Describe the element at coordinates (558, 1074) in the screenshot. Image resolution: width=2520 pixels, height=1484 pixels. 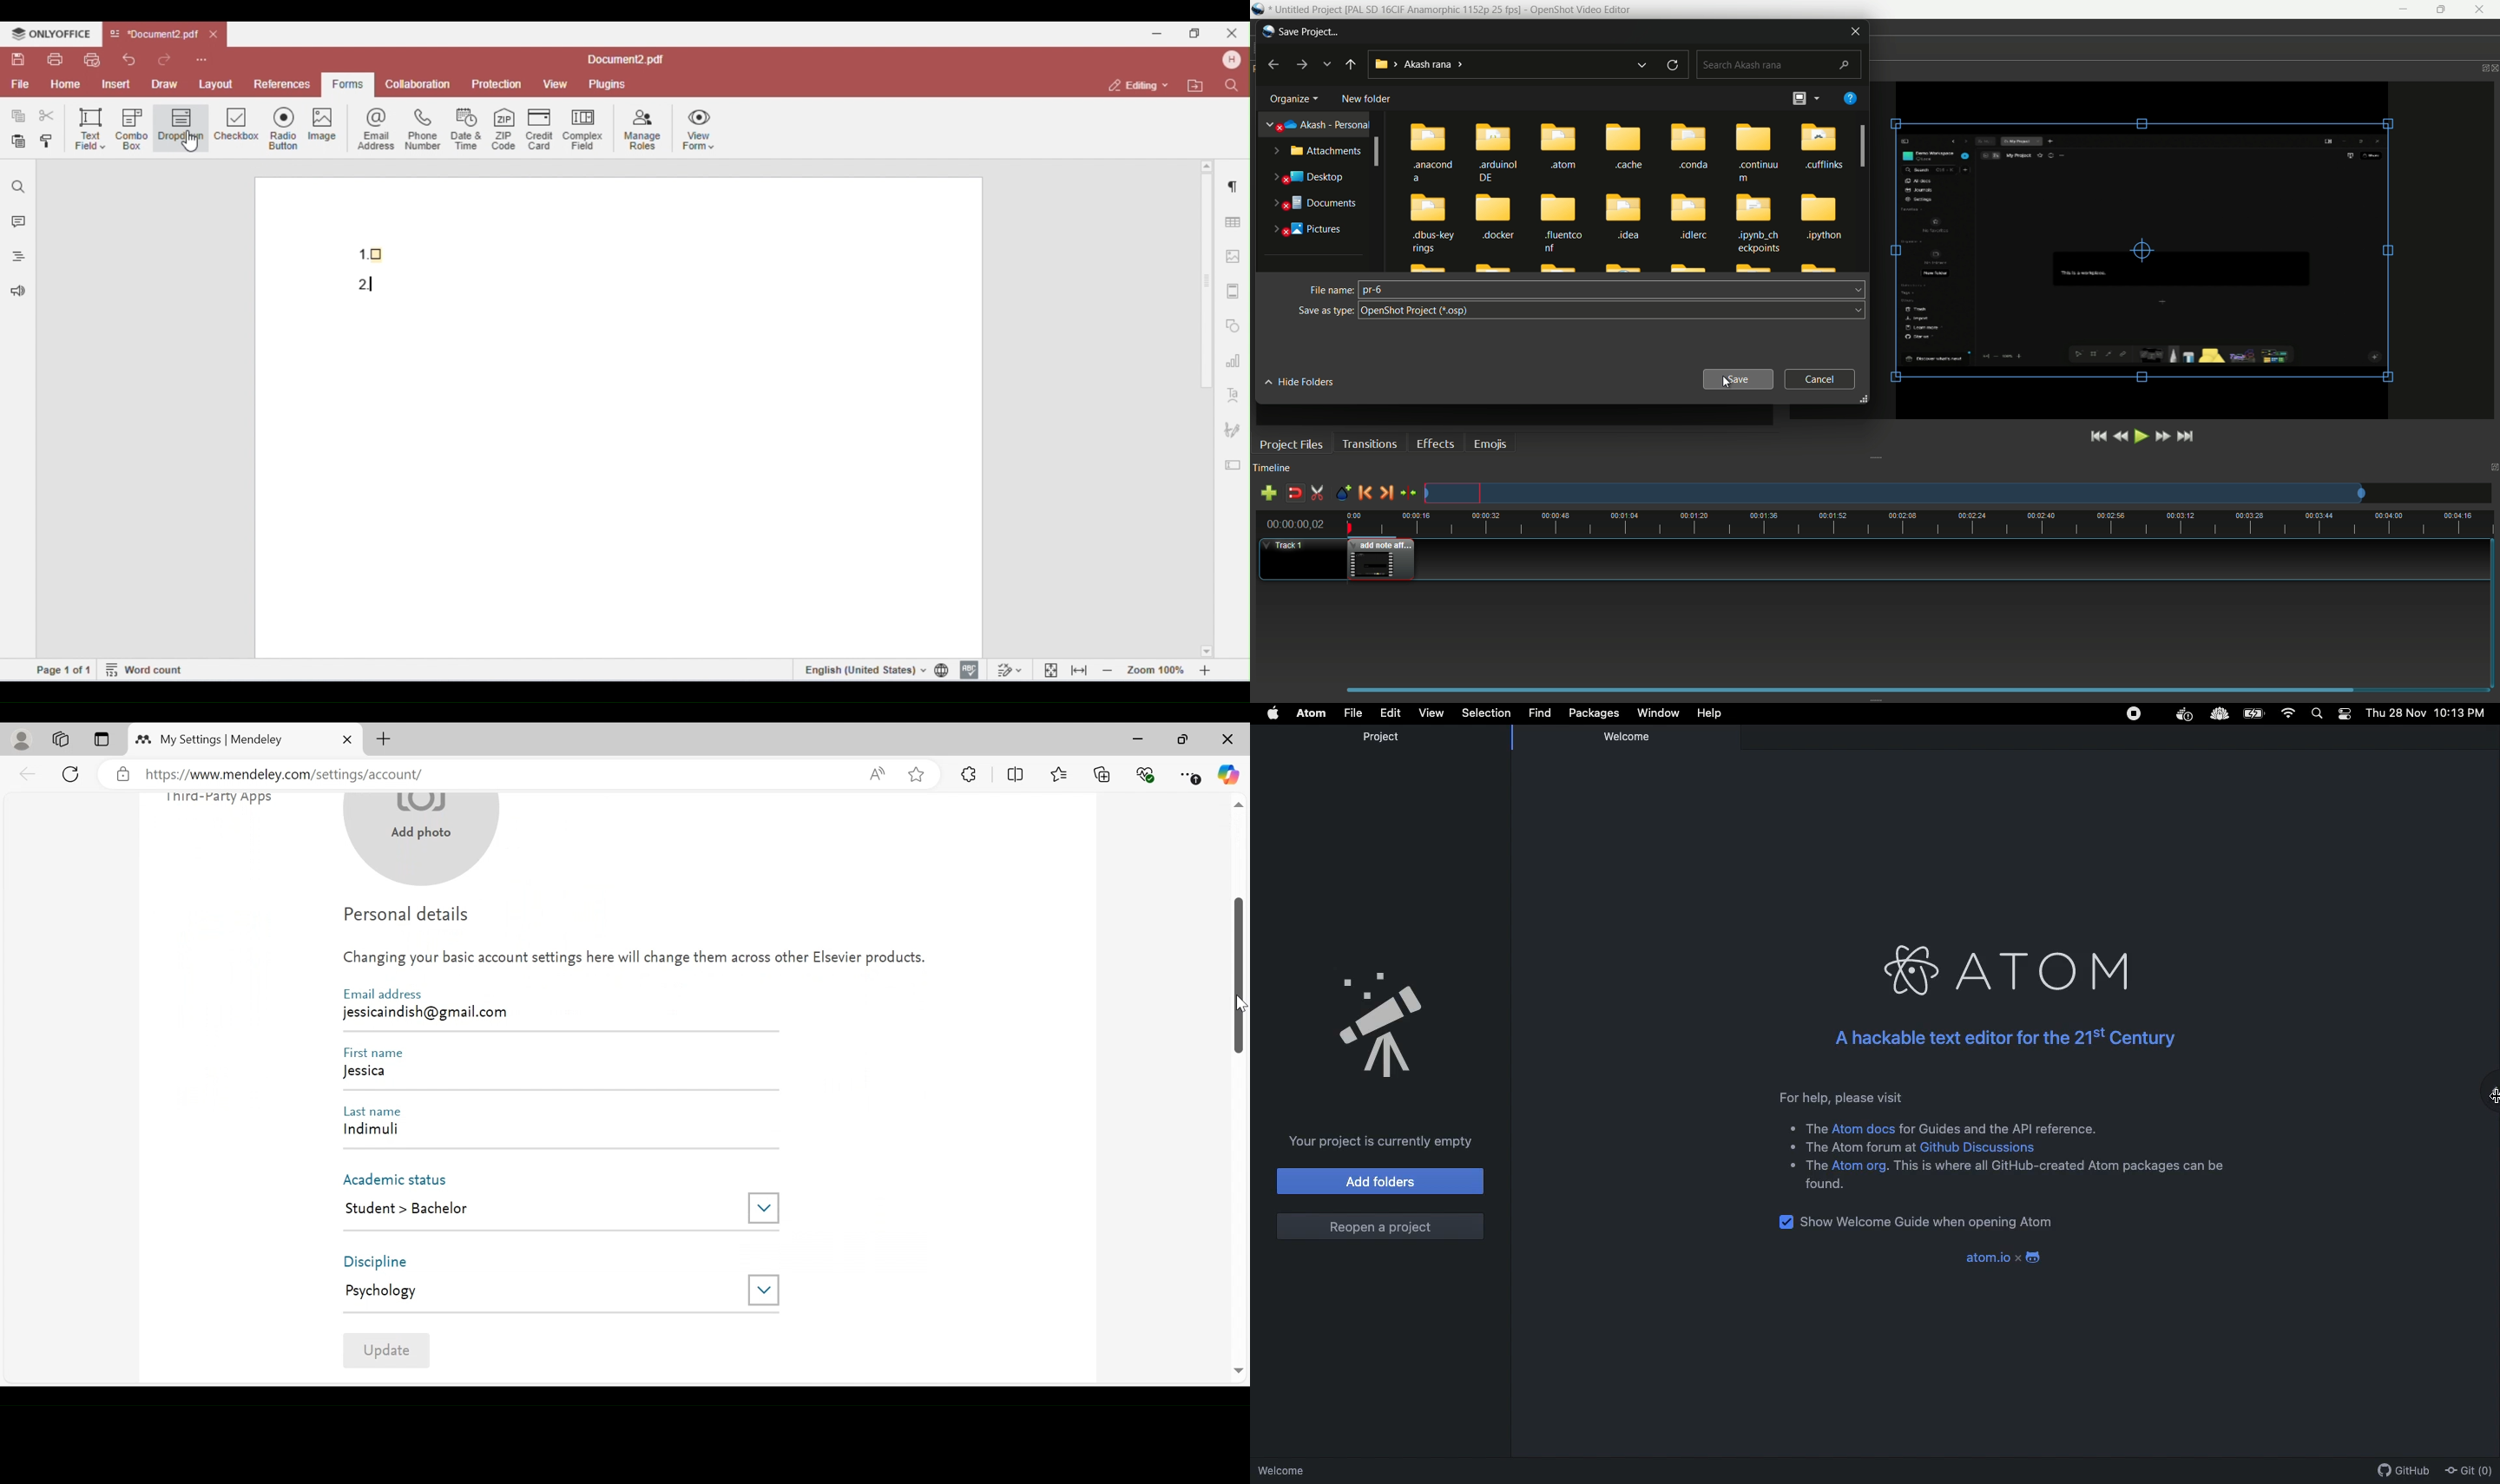
I see `Jessica` at that location.